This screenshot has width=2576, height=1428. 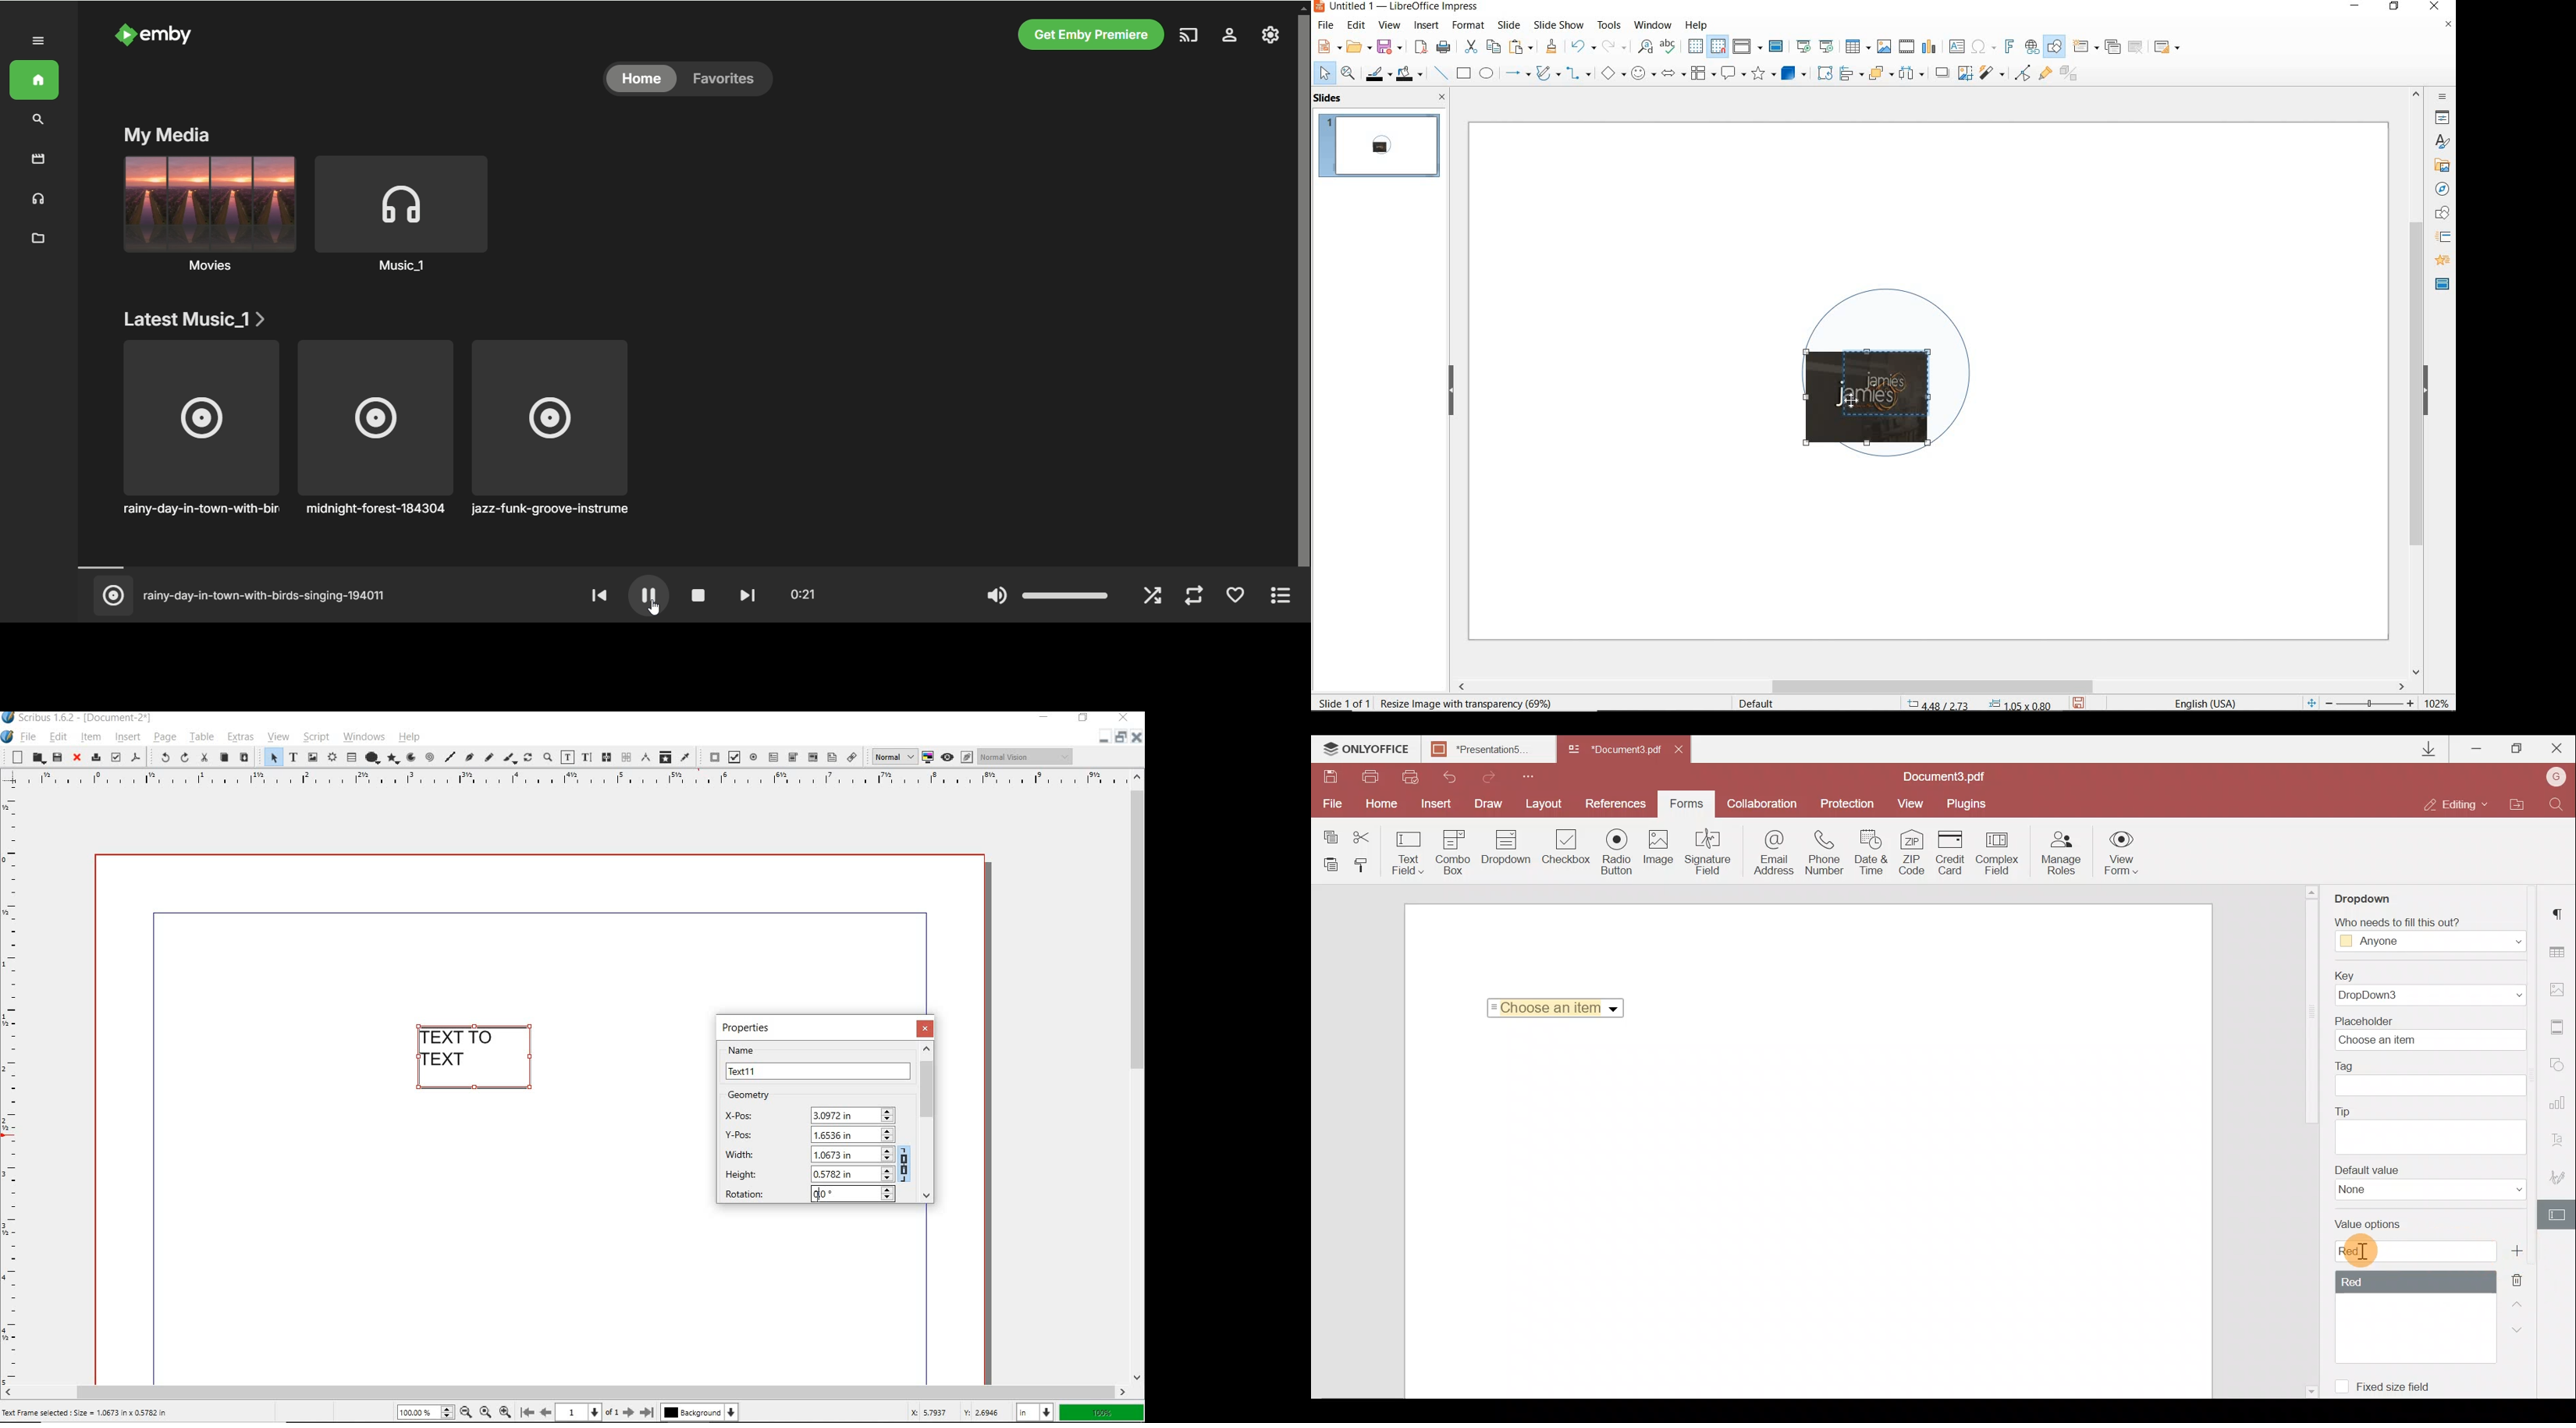 I want to click on rectangle, so click(x=1462, y=74).